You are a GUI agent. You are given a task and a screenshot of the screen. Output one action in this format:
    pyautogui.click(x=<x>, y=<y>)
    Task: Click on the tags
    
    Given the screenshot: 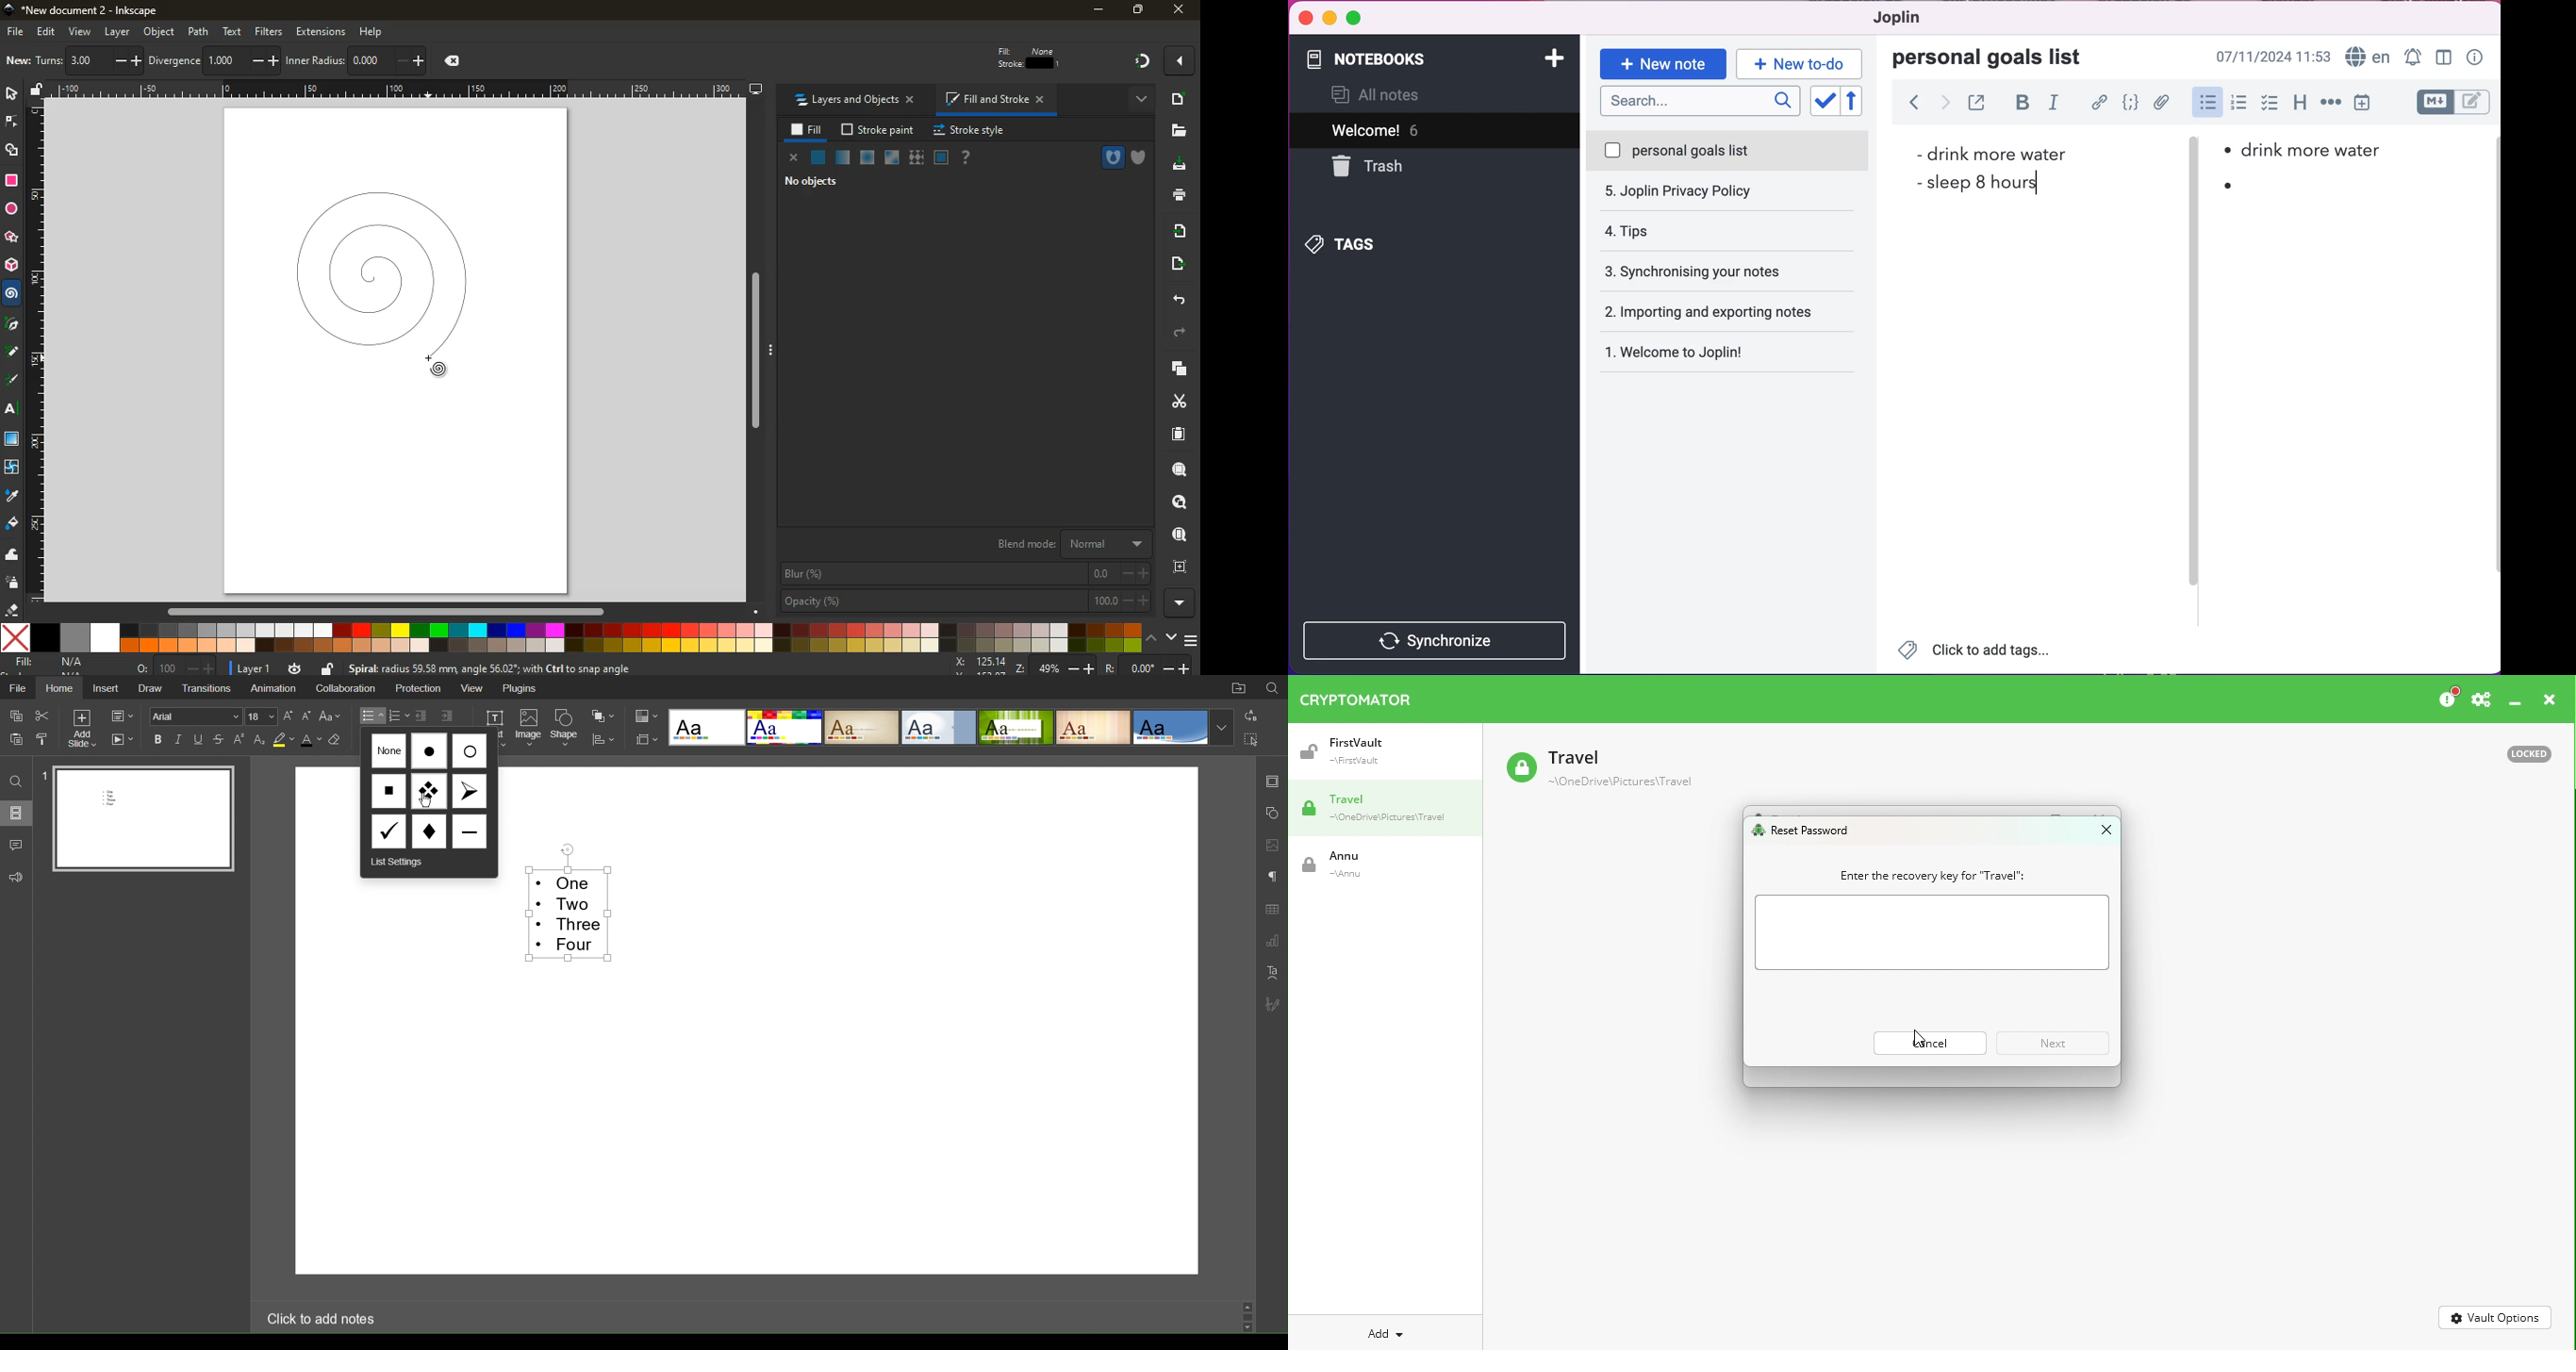 What is the action you would take?
    pyautogui.click(x=1365, y=242)
    